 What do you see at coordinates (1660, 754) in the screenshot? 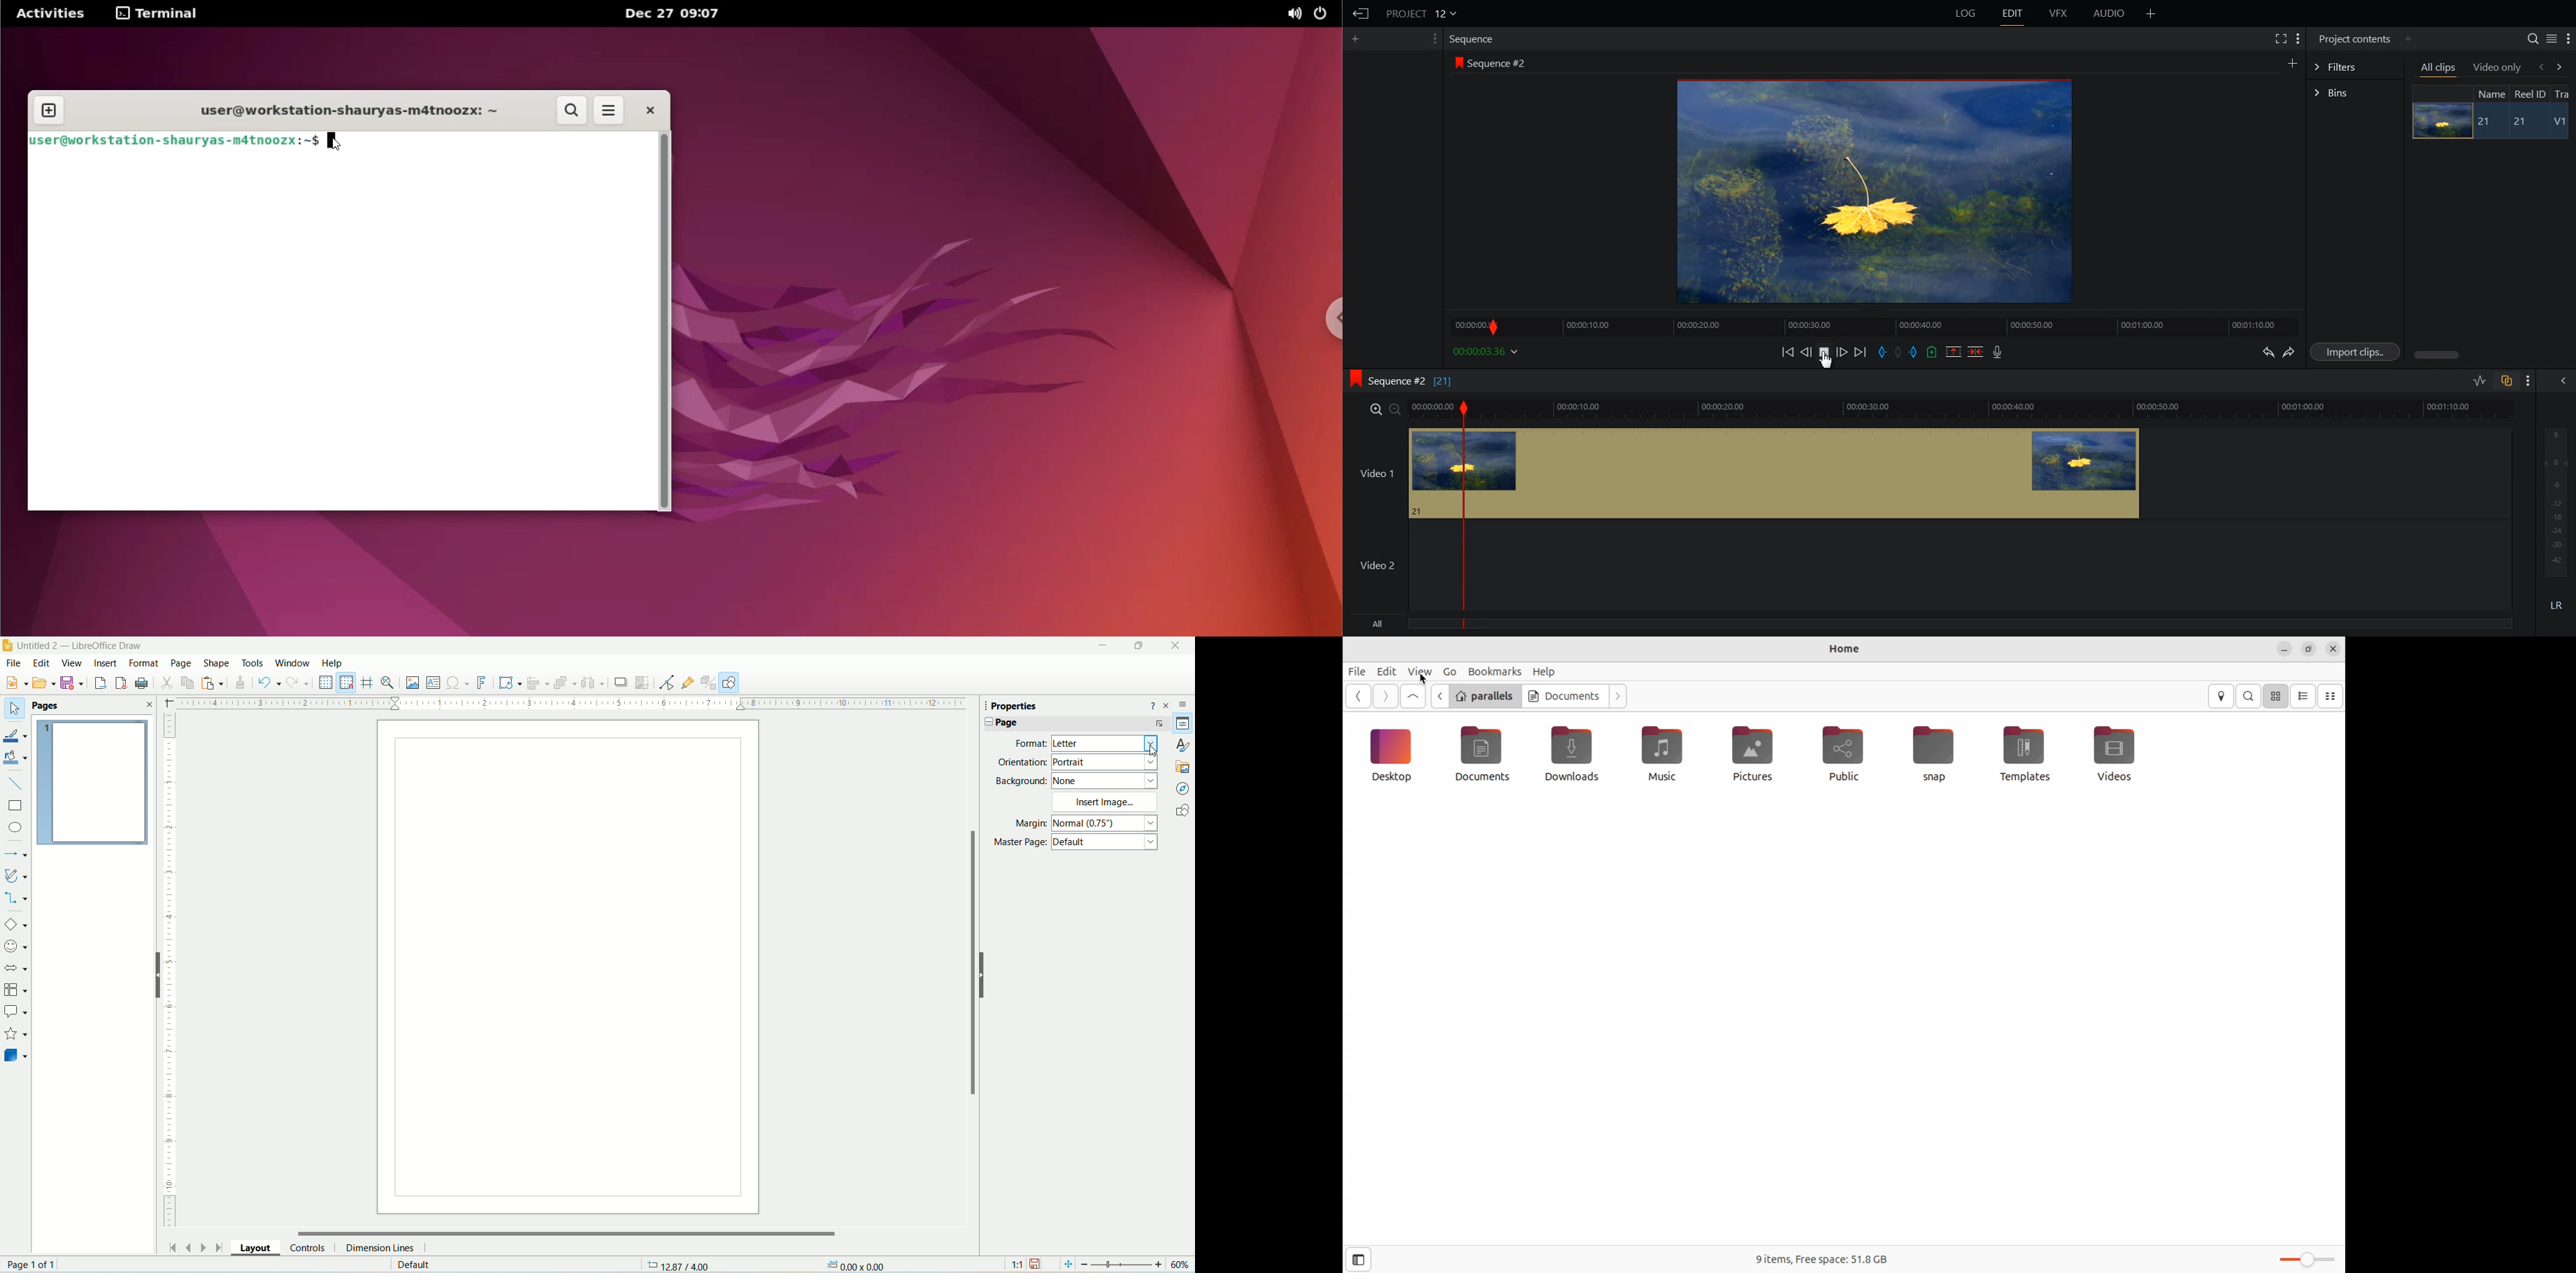
I see `music` at bounding box center [1660, 754].